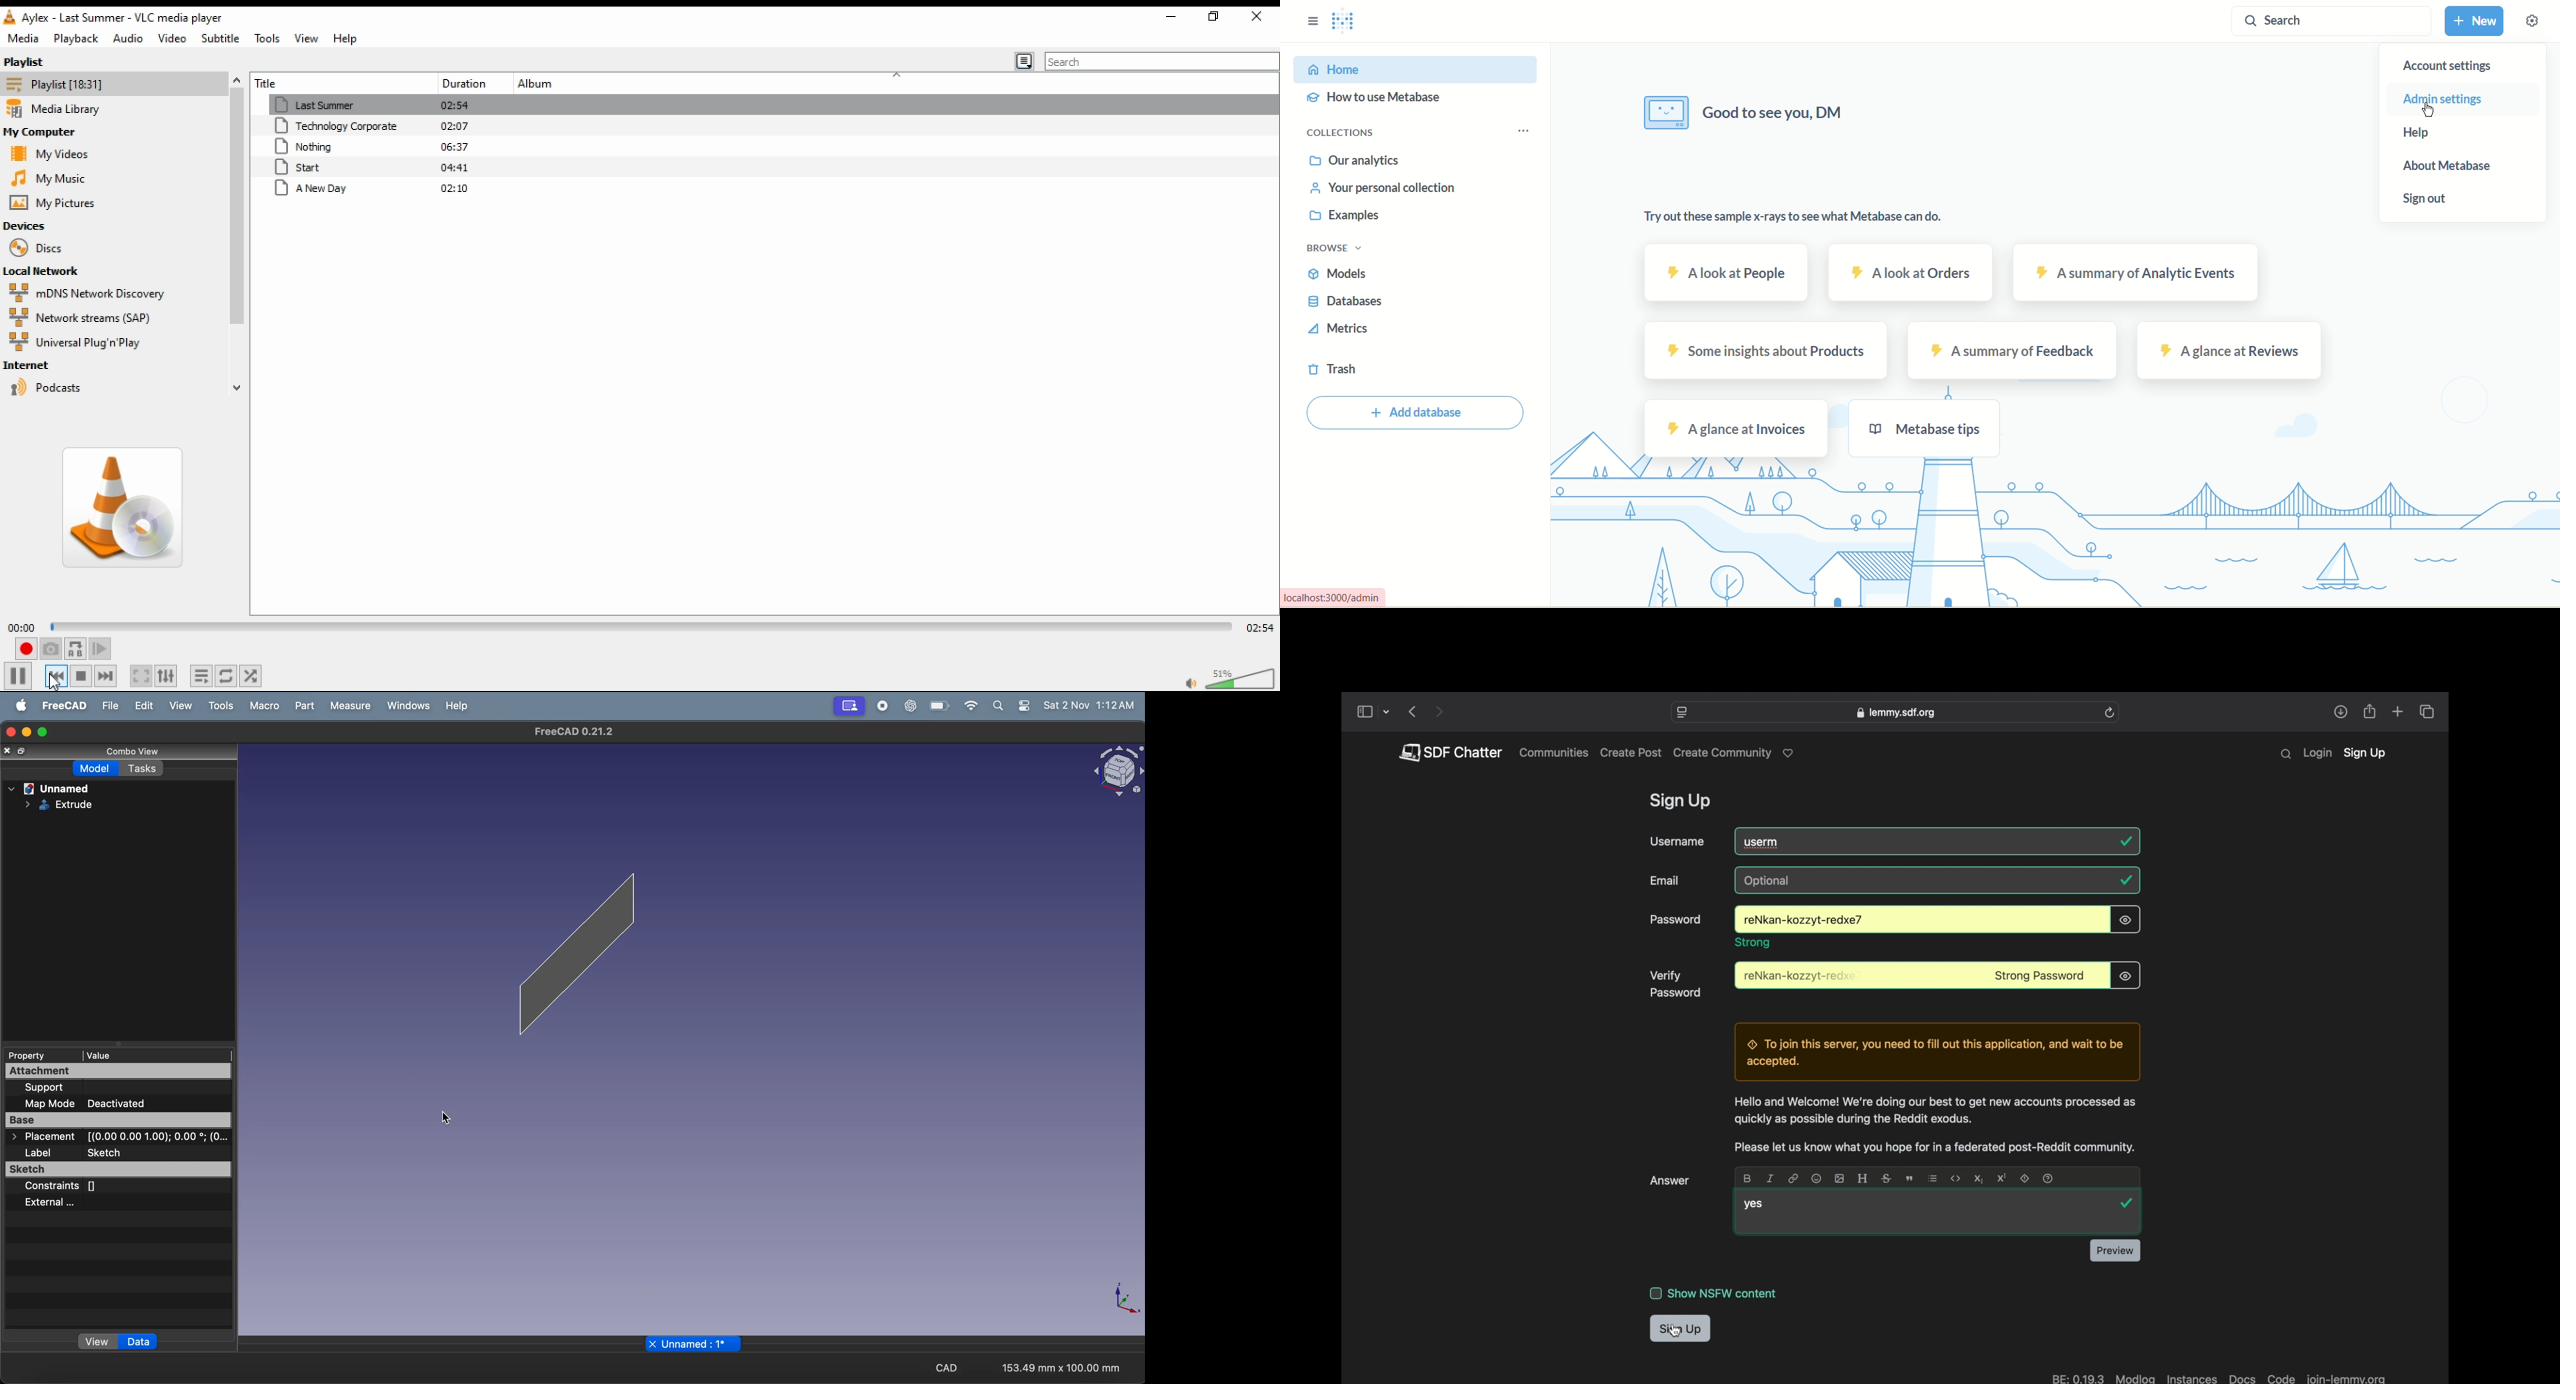 Image resolution: width=2576 pixels, height=1400 pixels. Describe the element at coordinates (1259, 628) in the screenshot. I see `02:54` at that location.